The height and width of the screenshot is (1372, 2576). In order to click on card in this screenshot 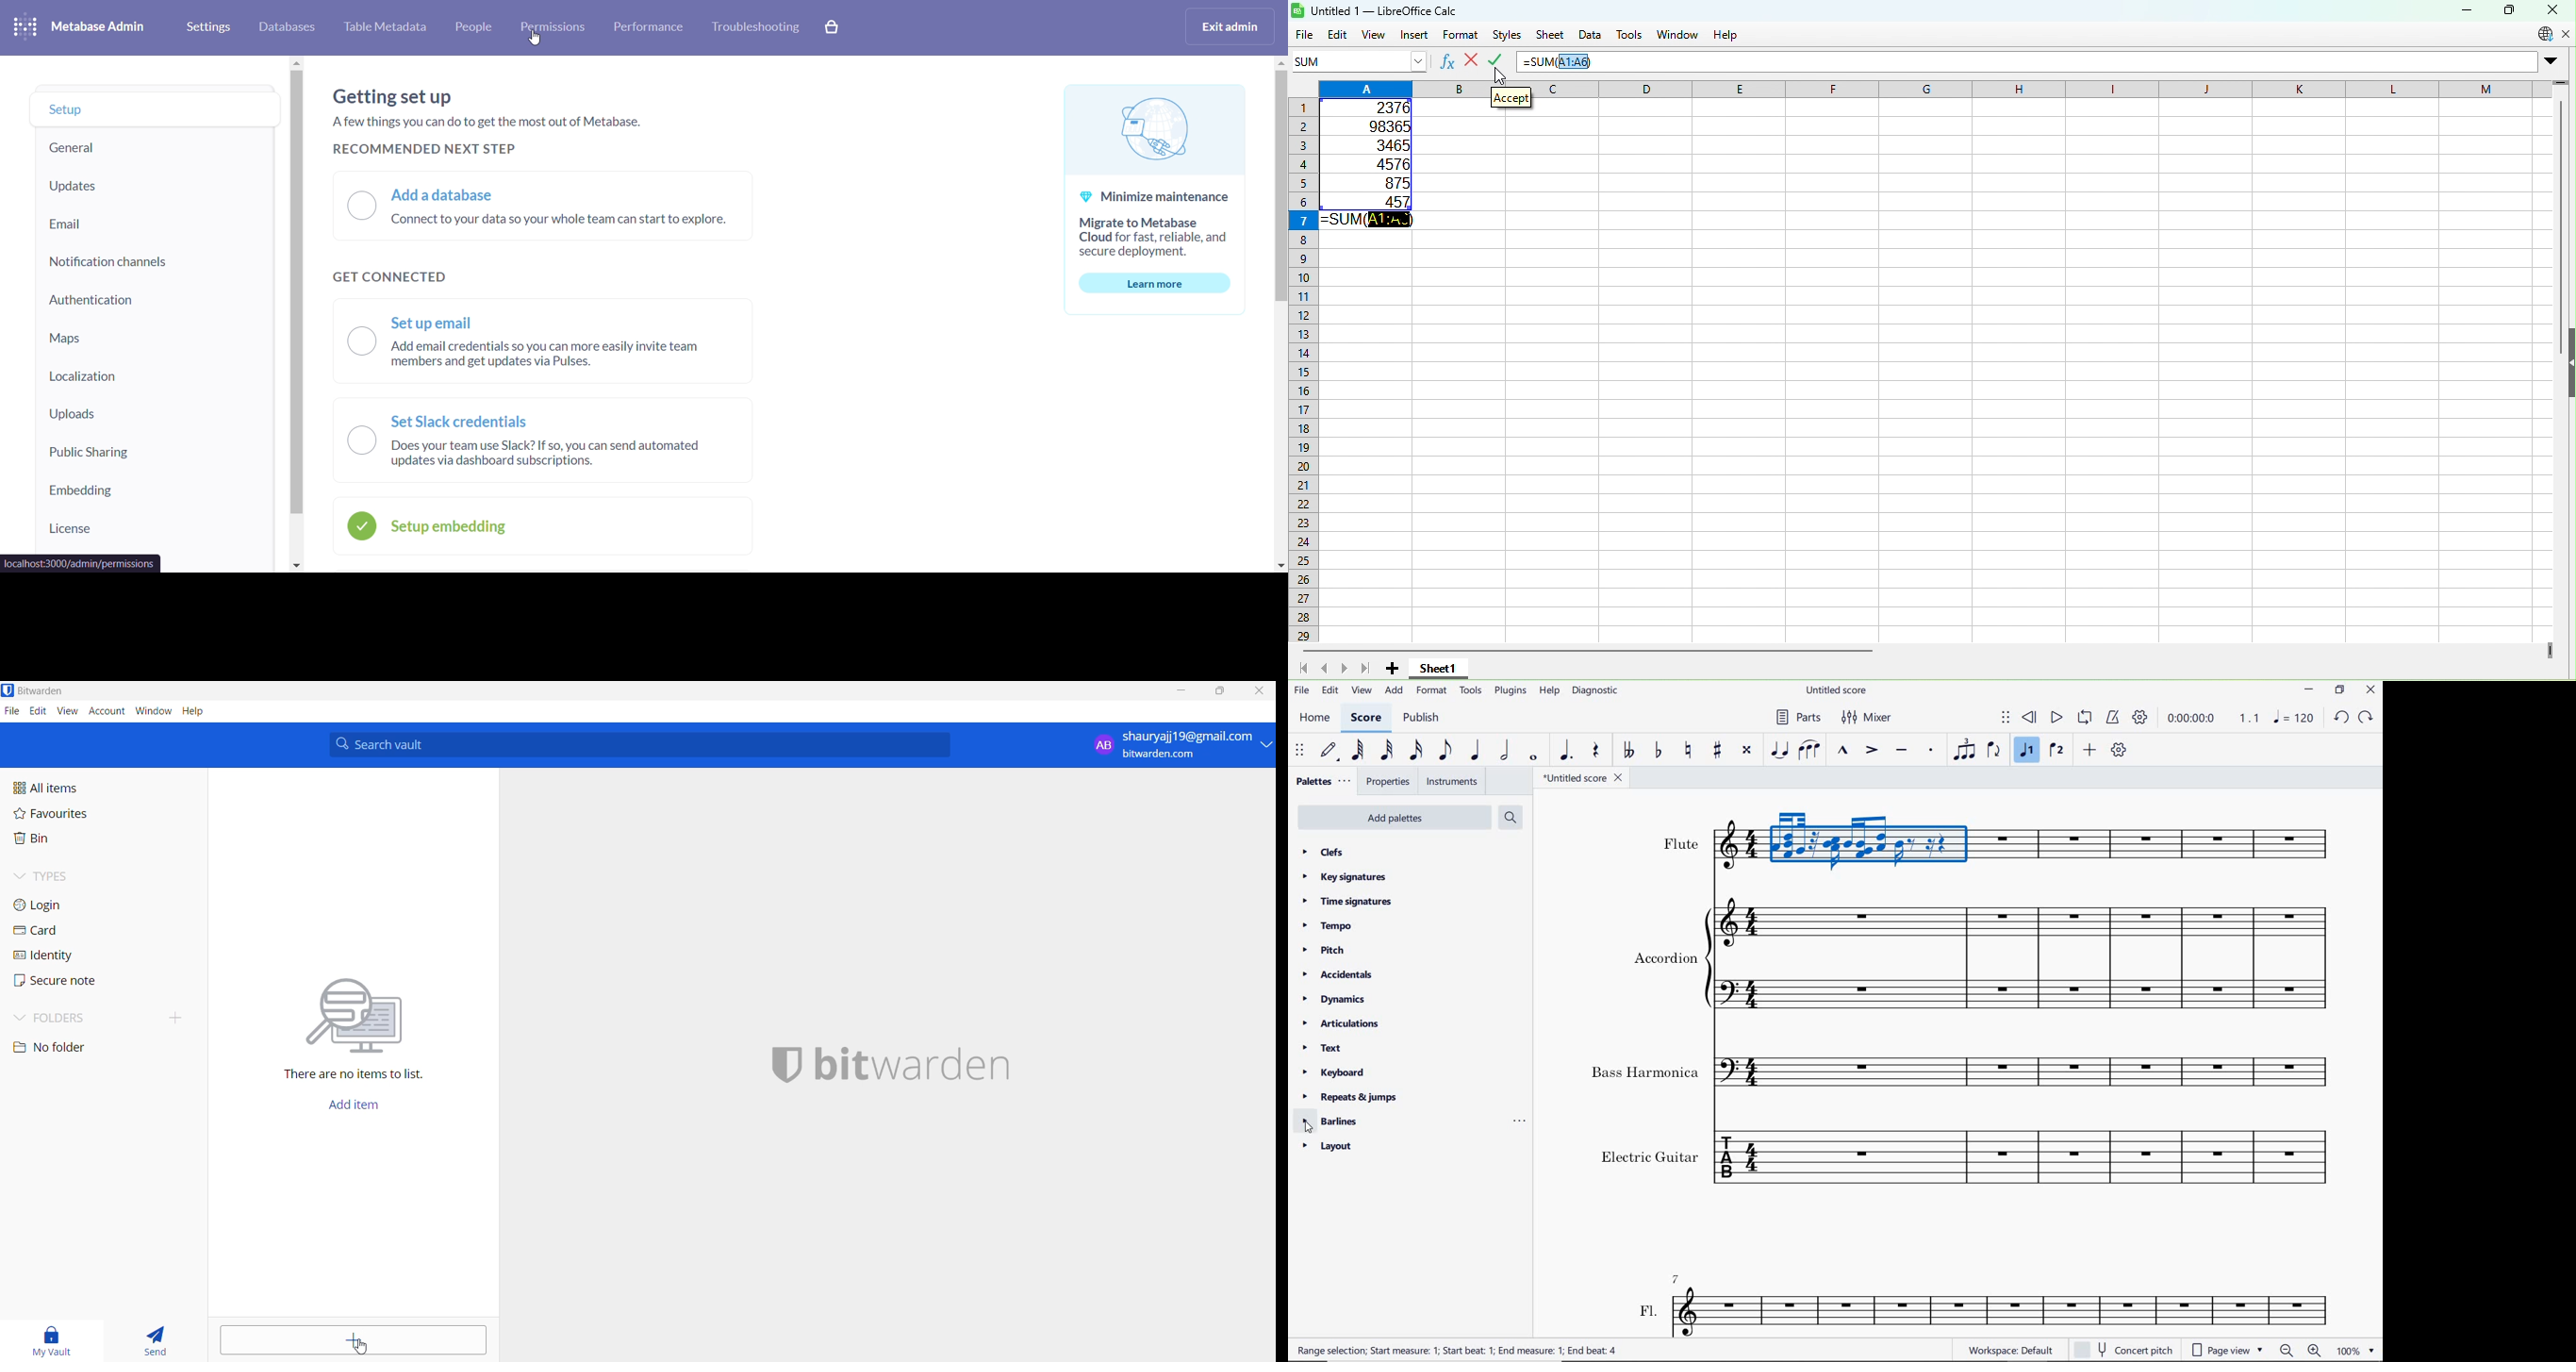, I will do `click(75, 931)`.